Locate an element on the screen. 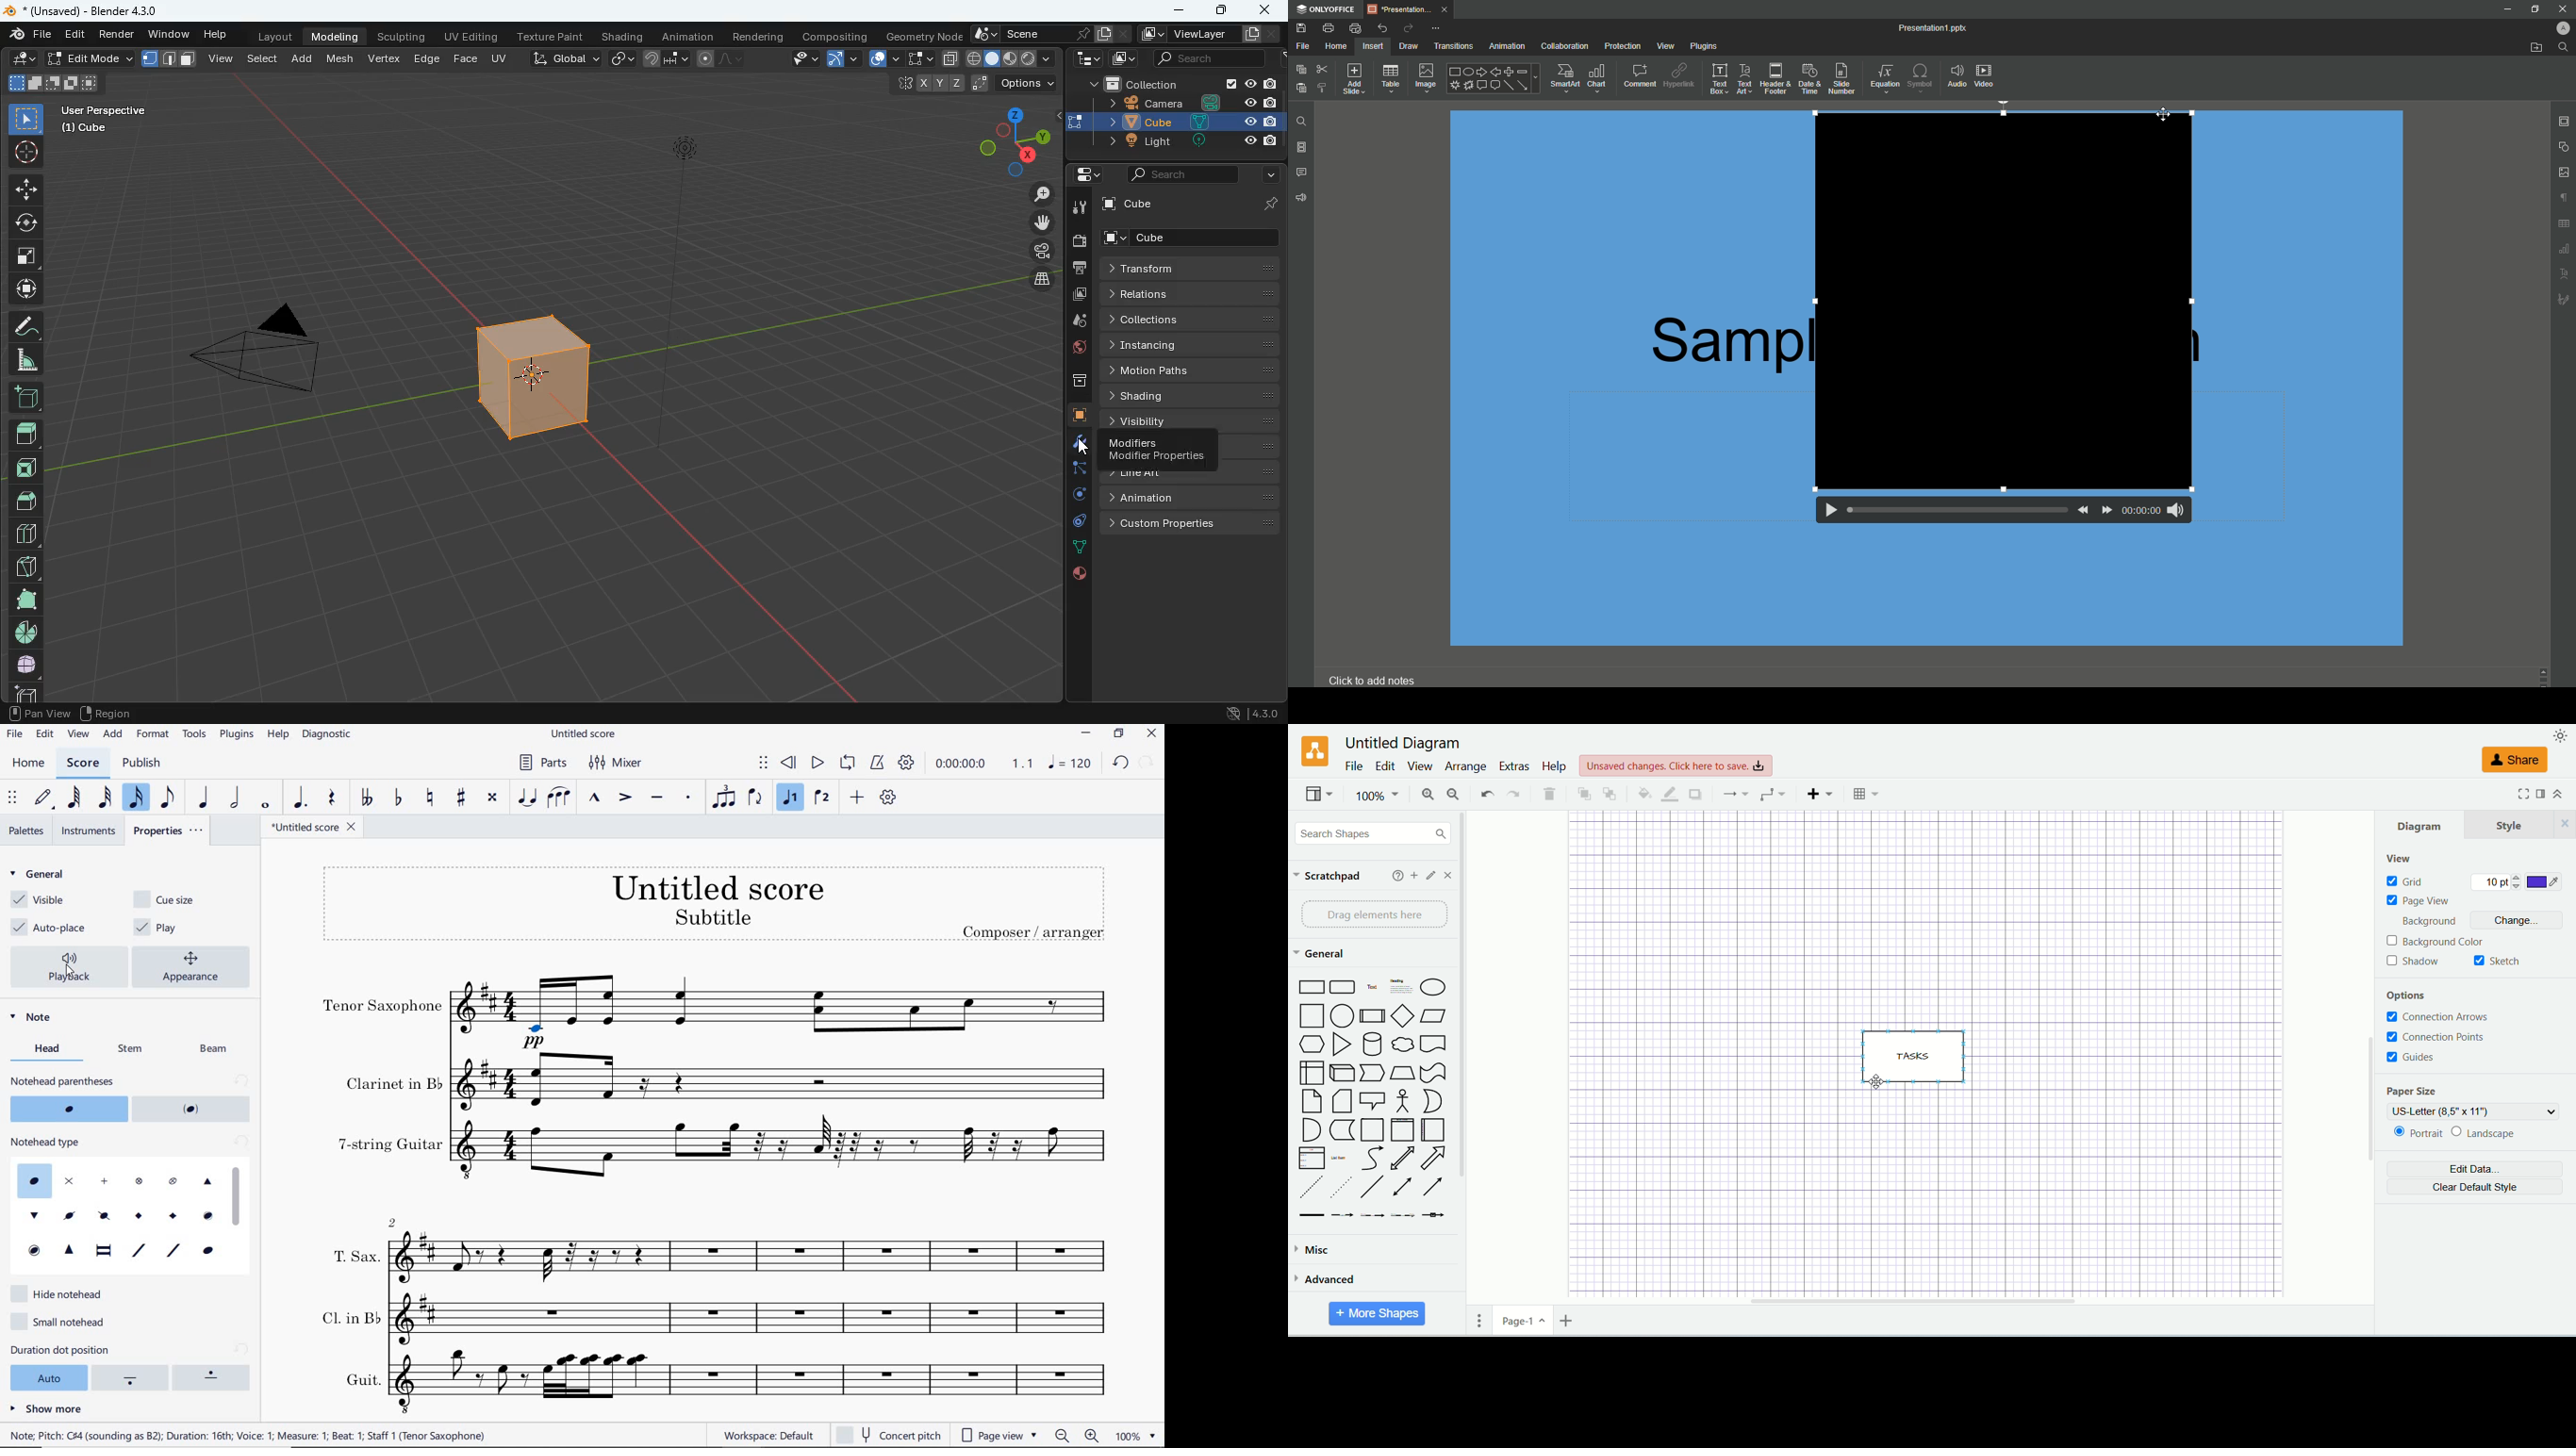 The height and width of the screenshot is (1456, 2576). click here to save is located at coordinates (1676, 766).